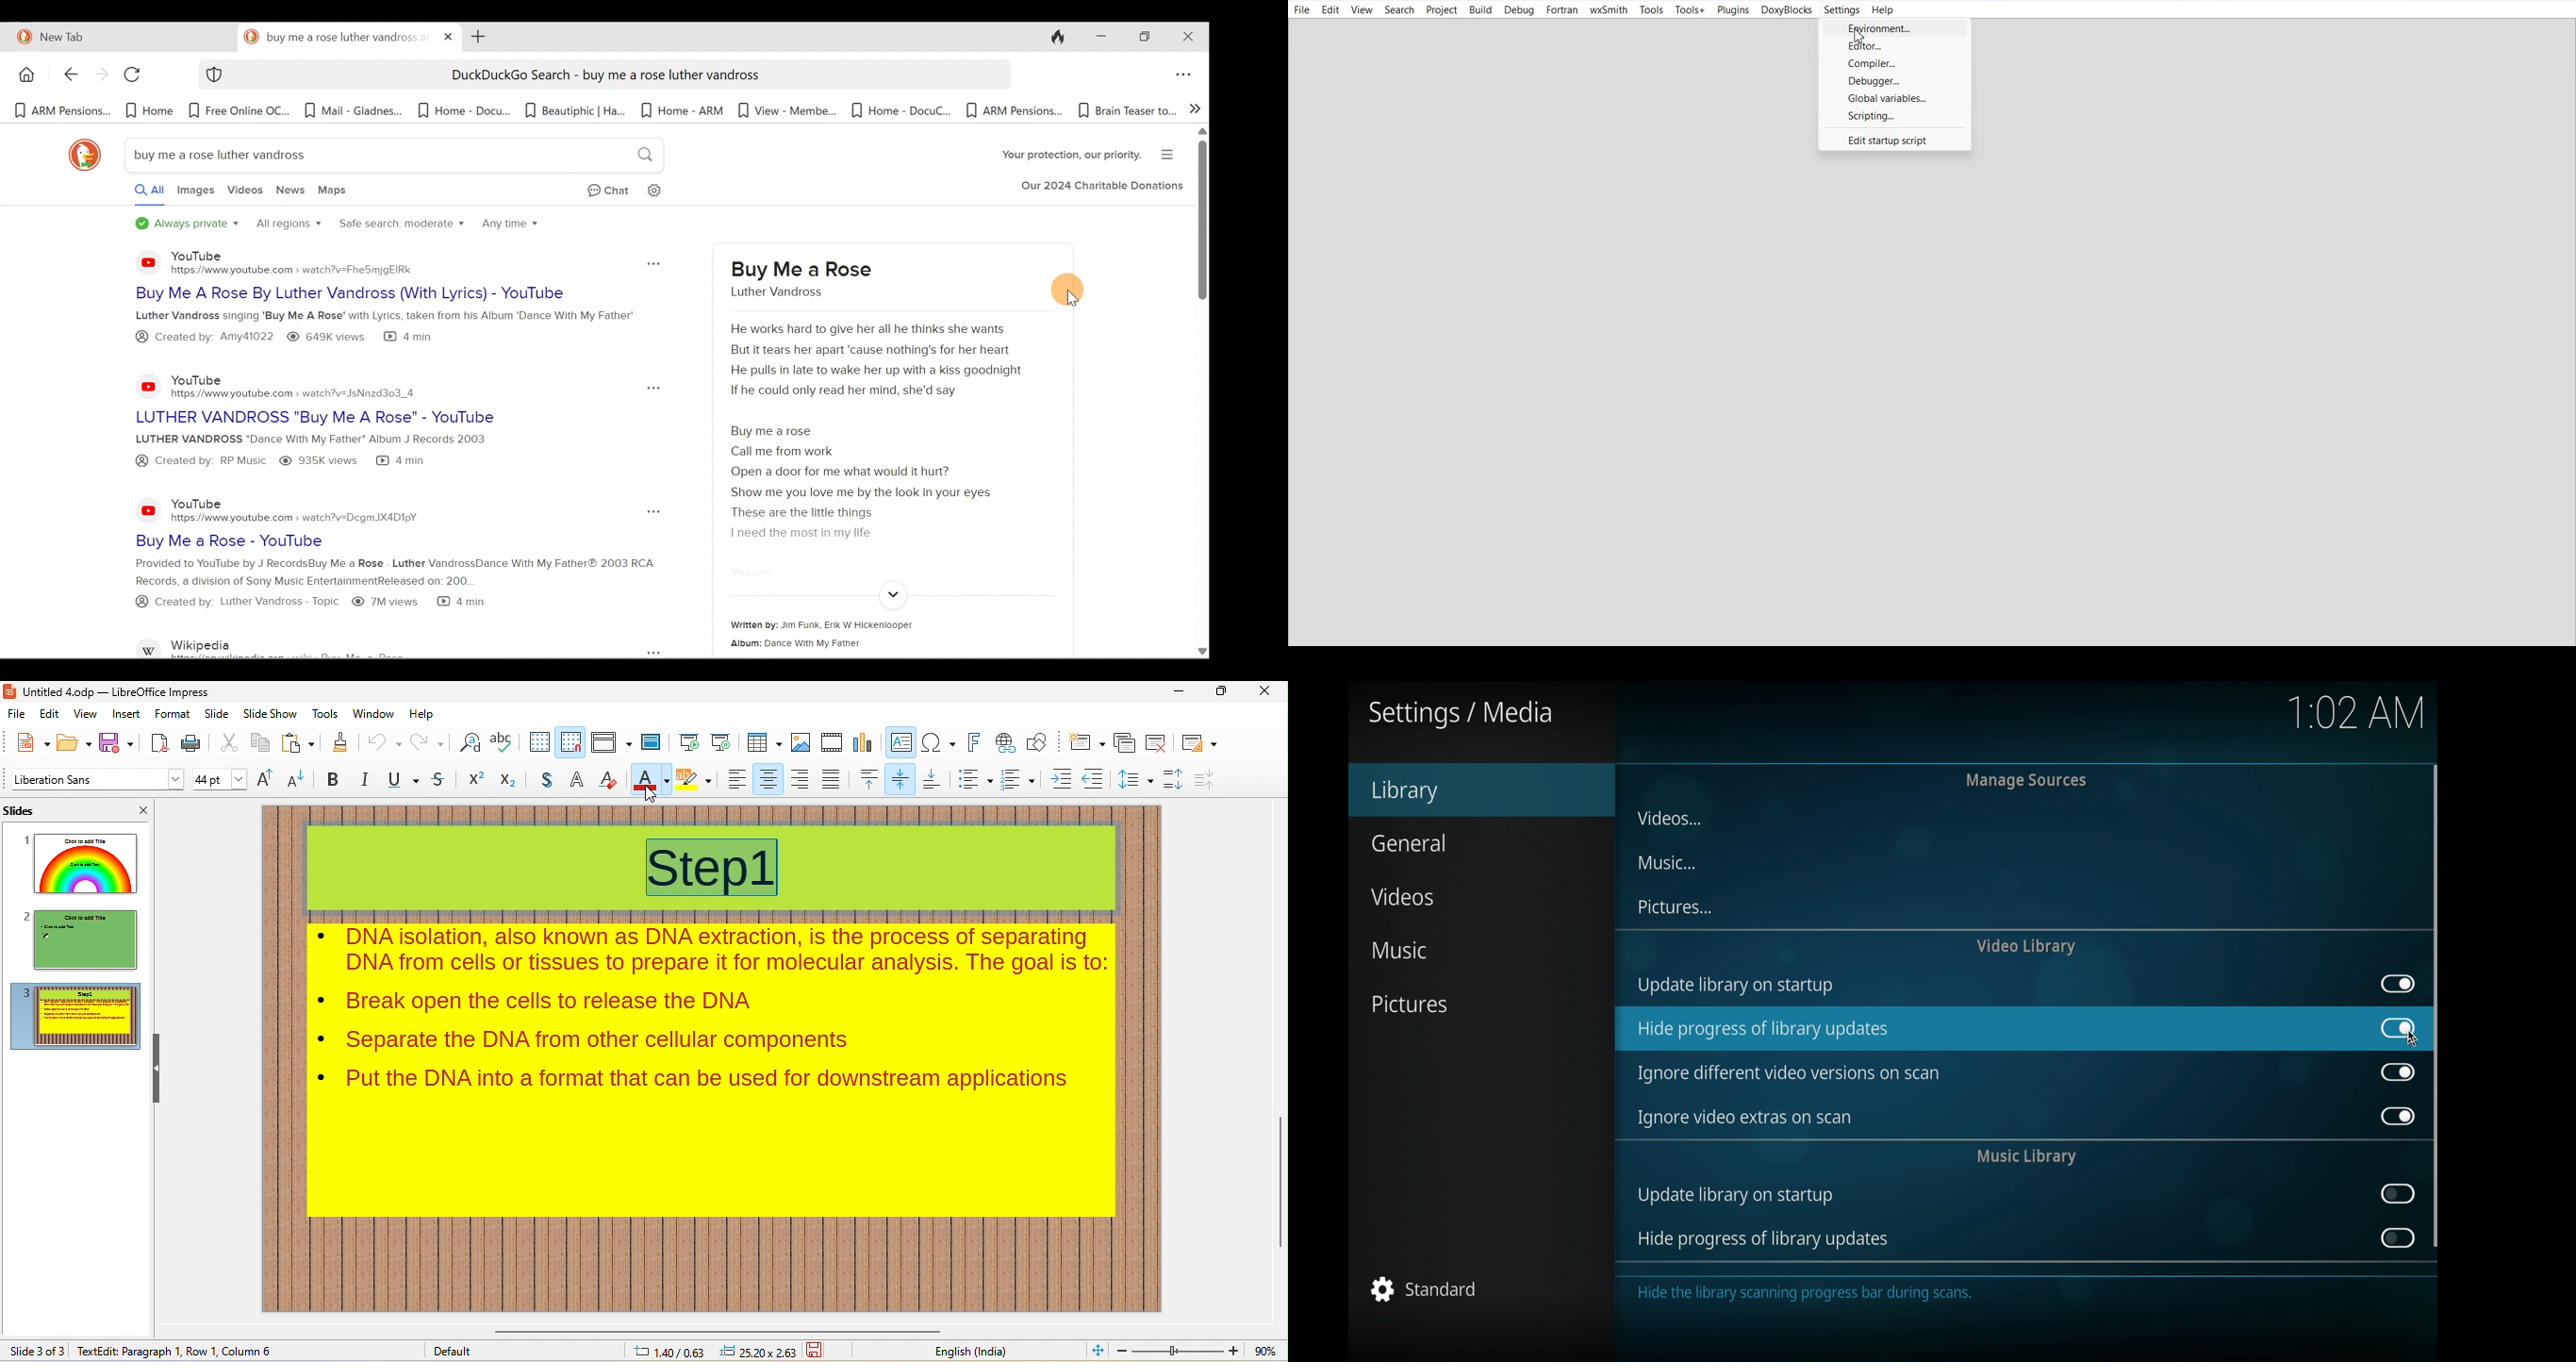  Describe the element at coordinates (720, 872) in the screenshot. I see `title selected` at that location.